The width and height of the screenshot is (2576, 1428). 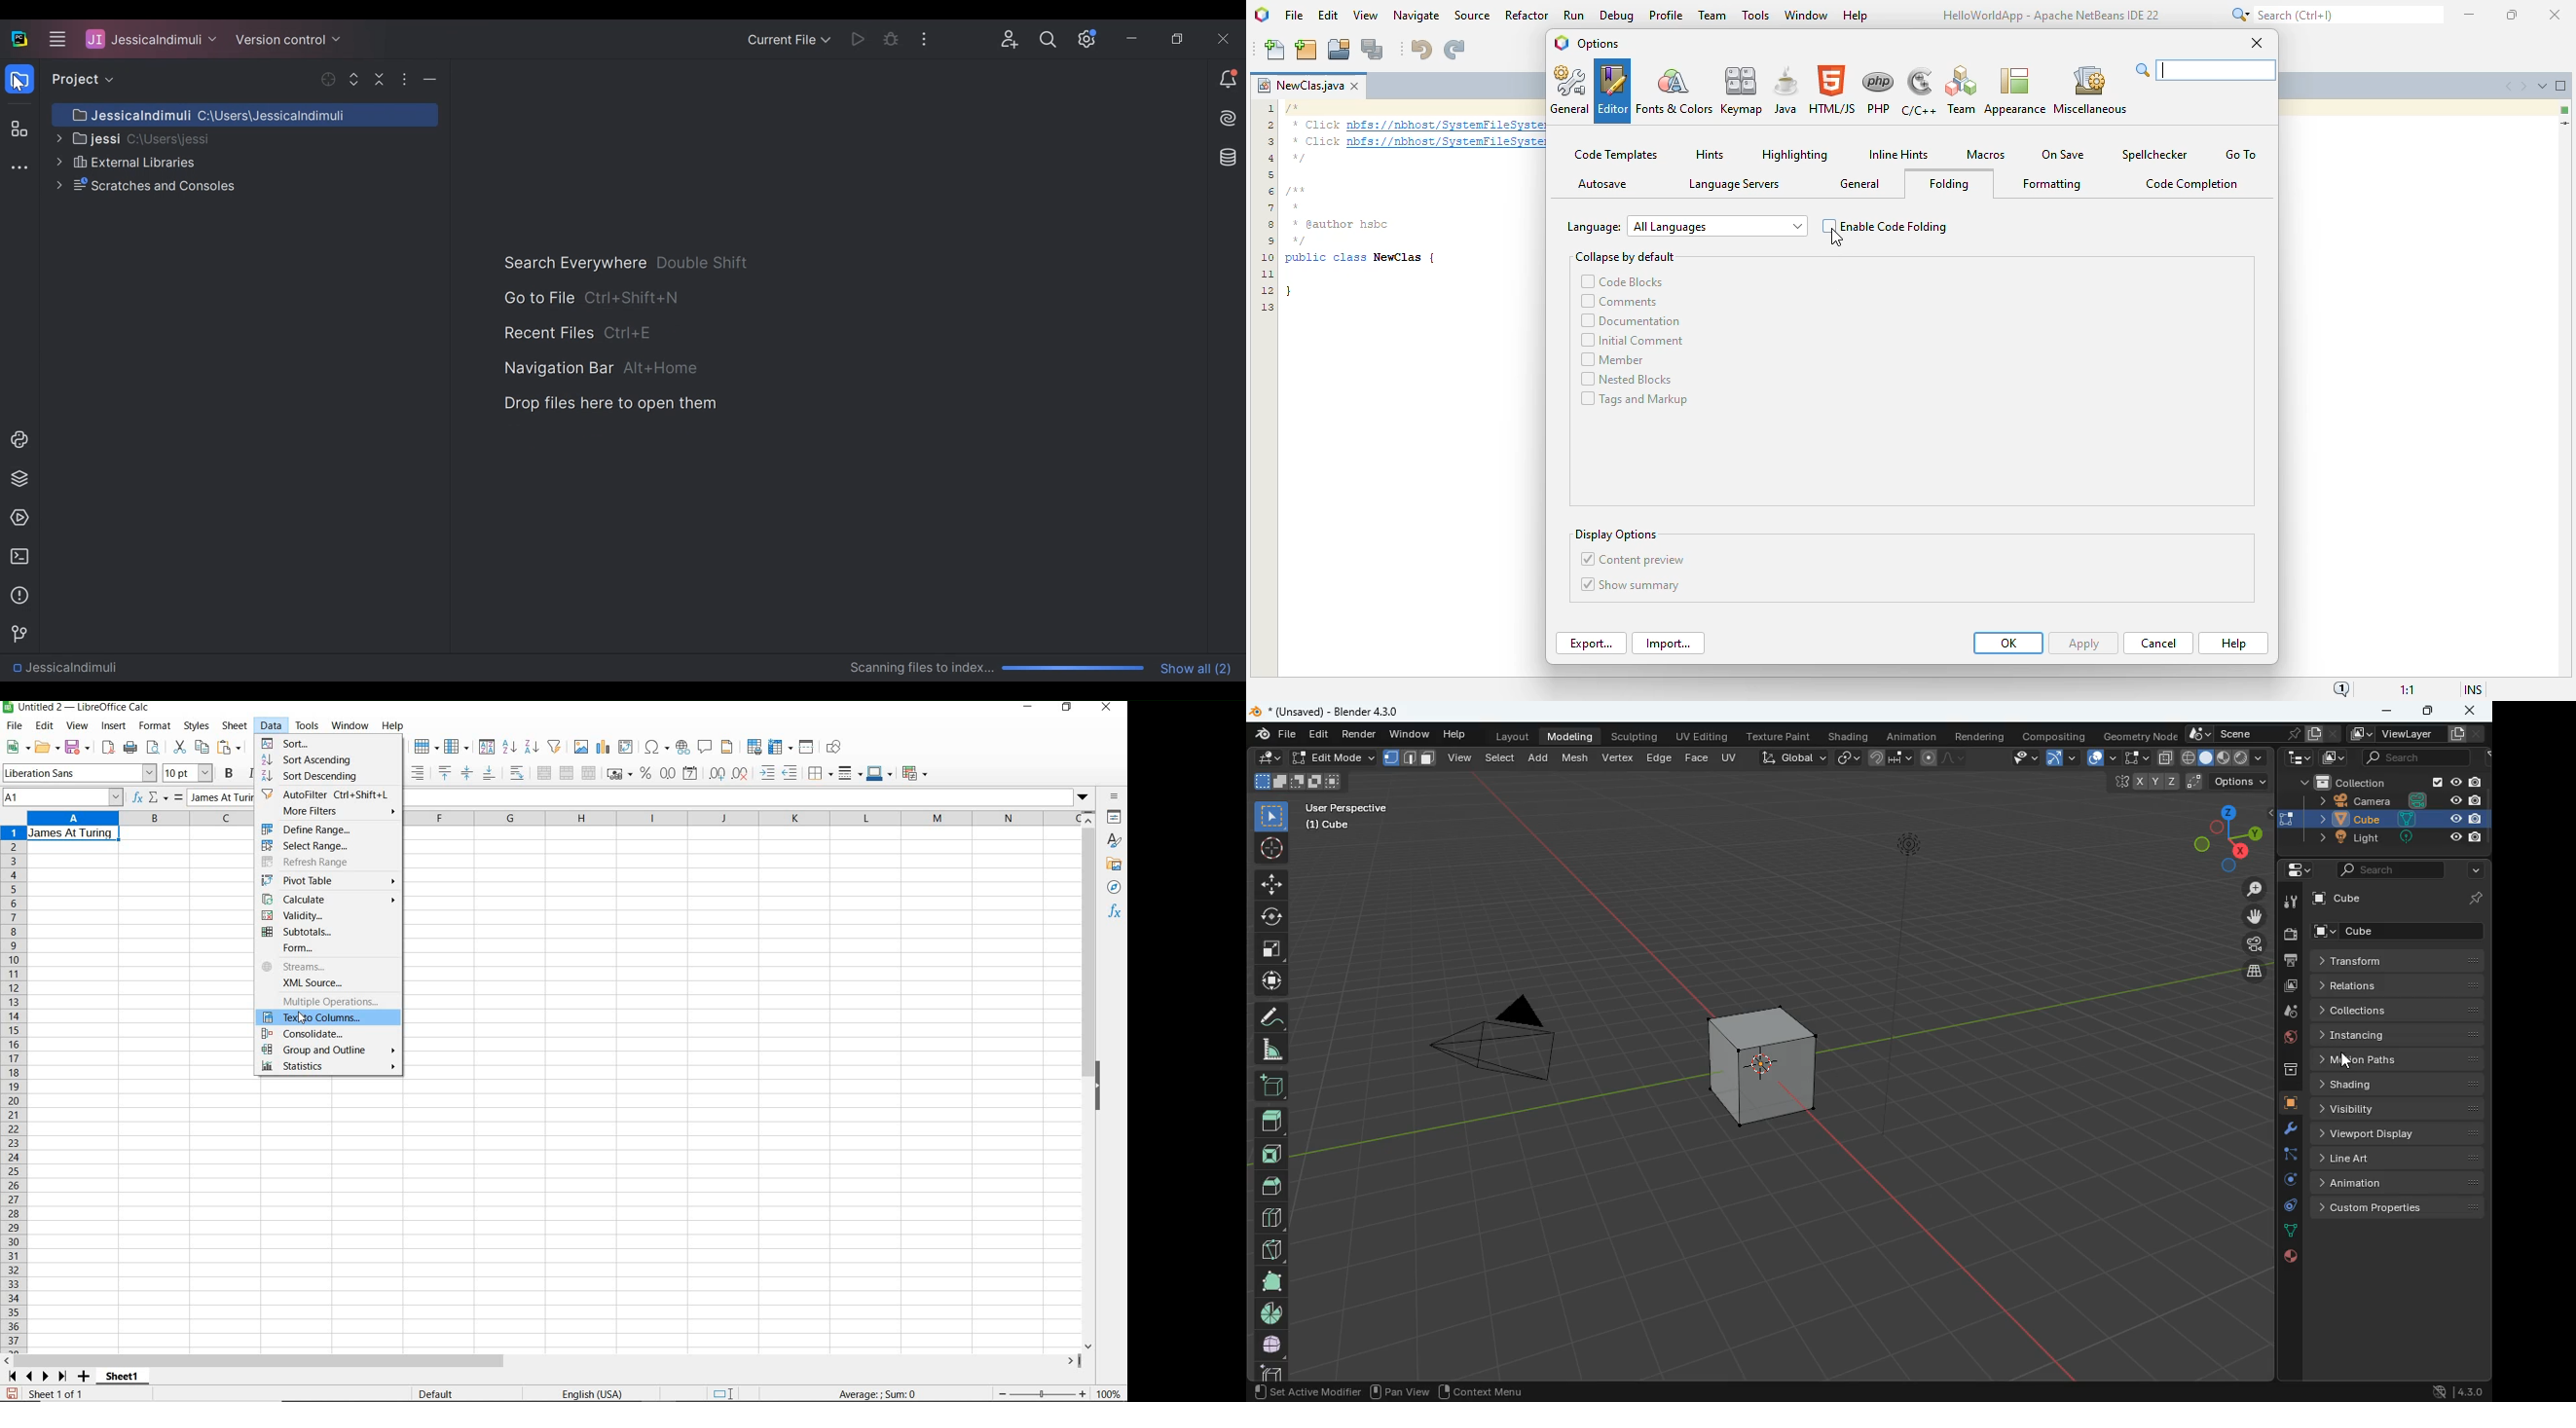 What do you see at coordinates (179, 747) in the screenshot?
I see `cut` at bounding box center [179, 747].